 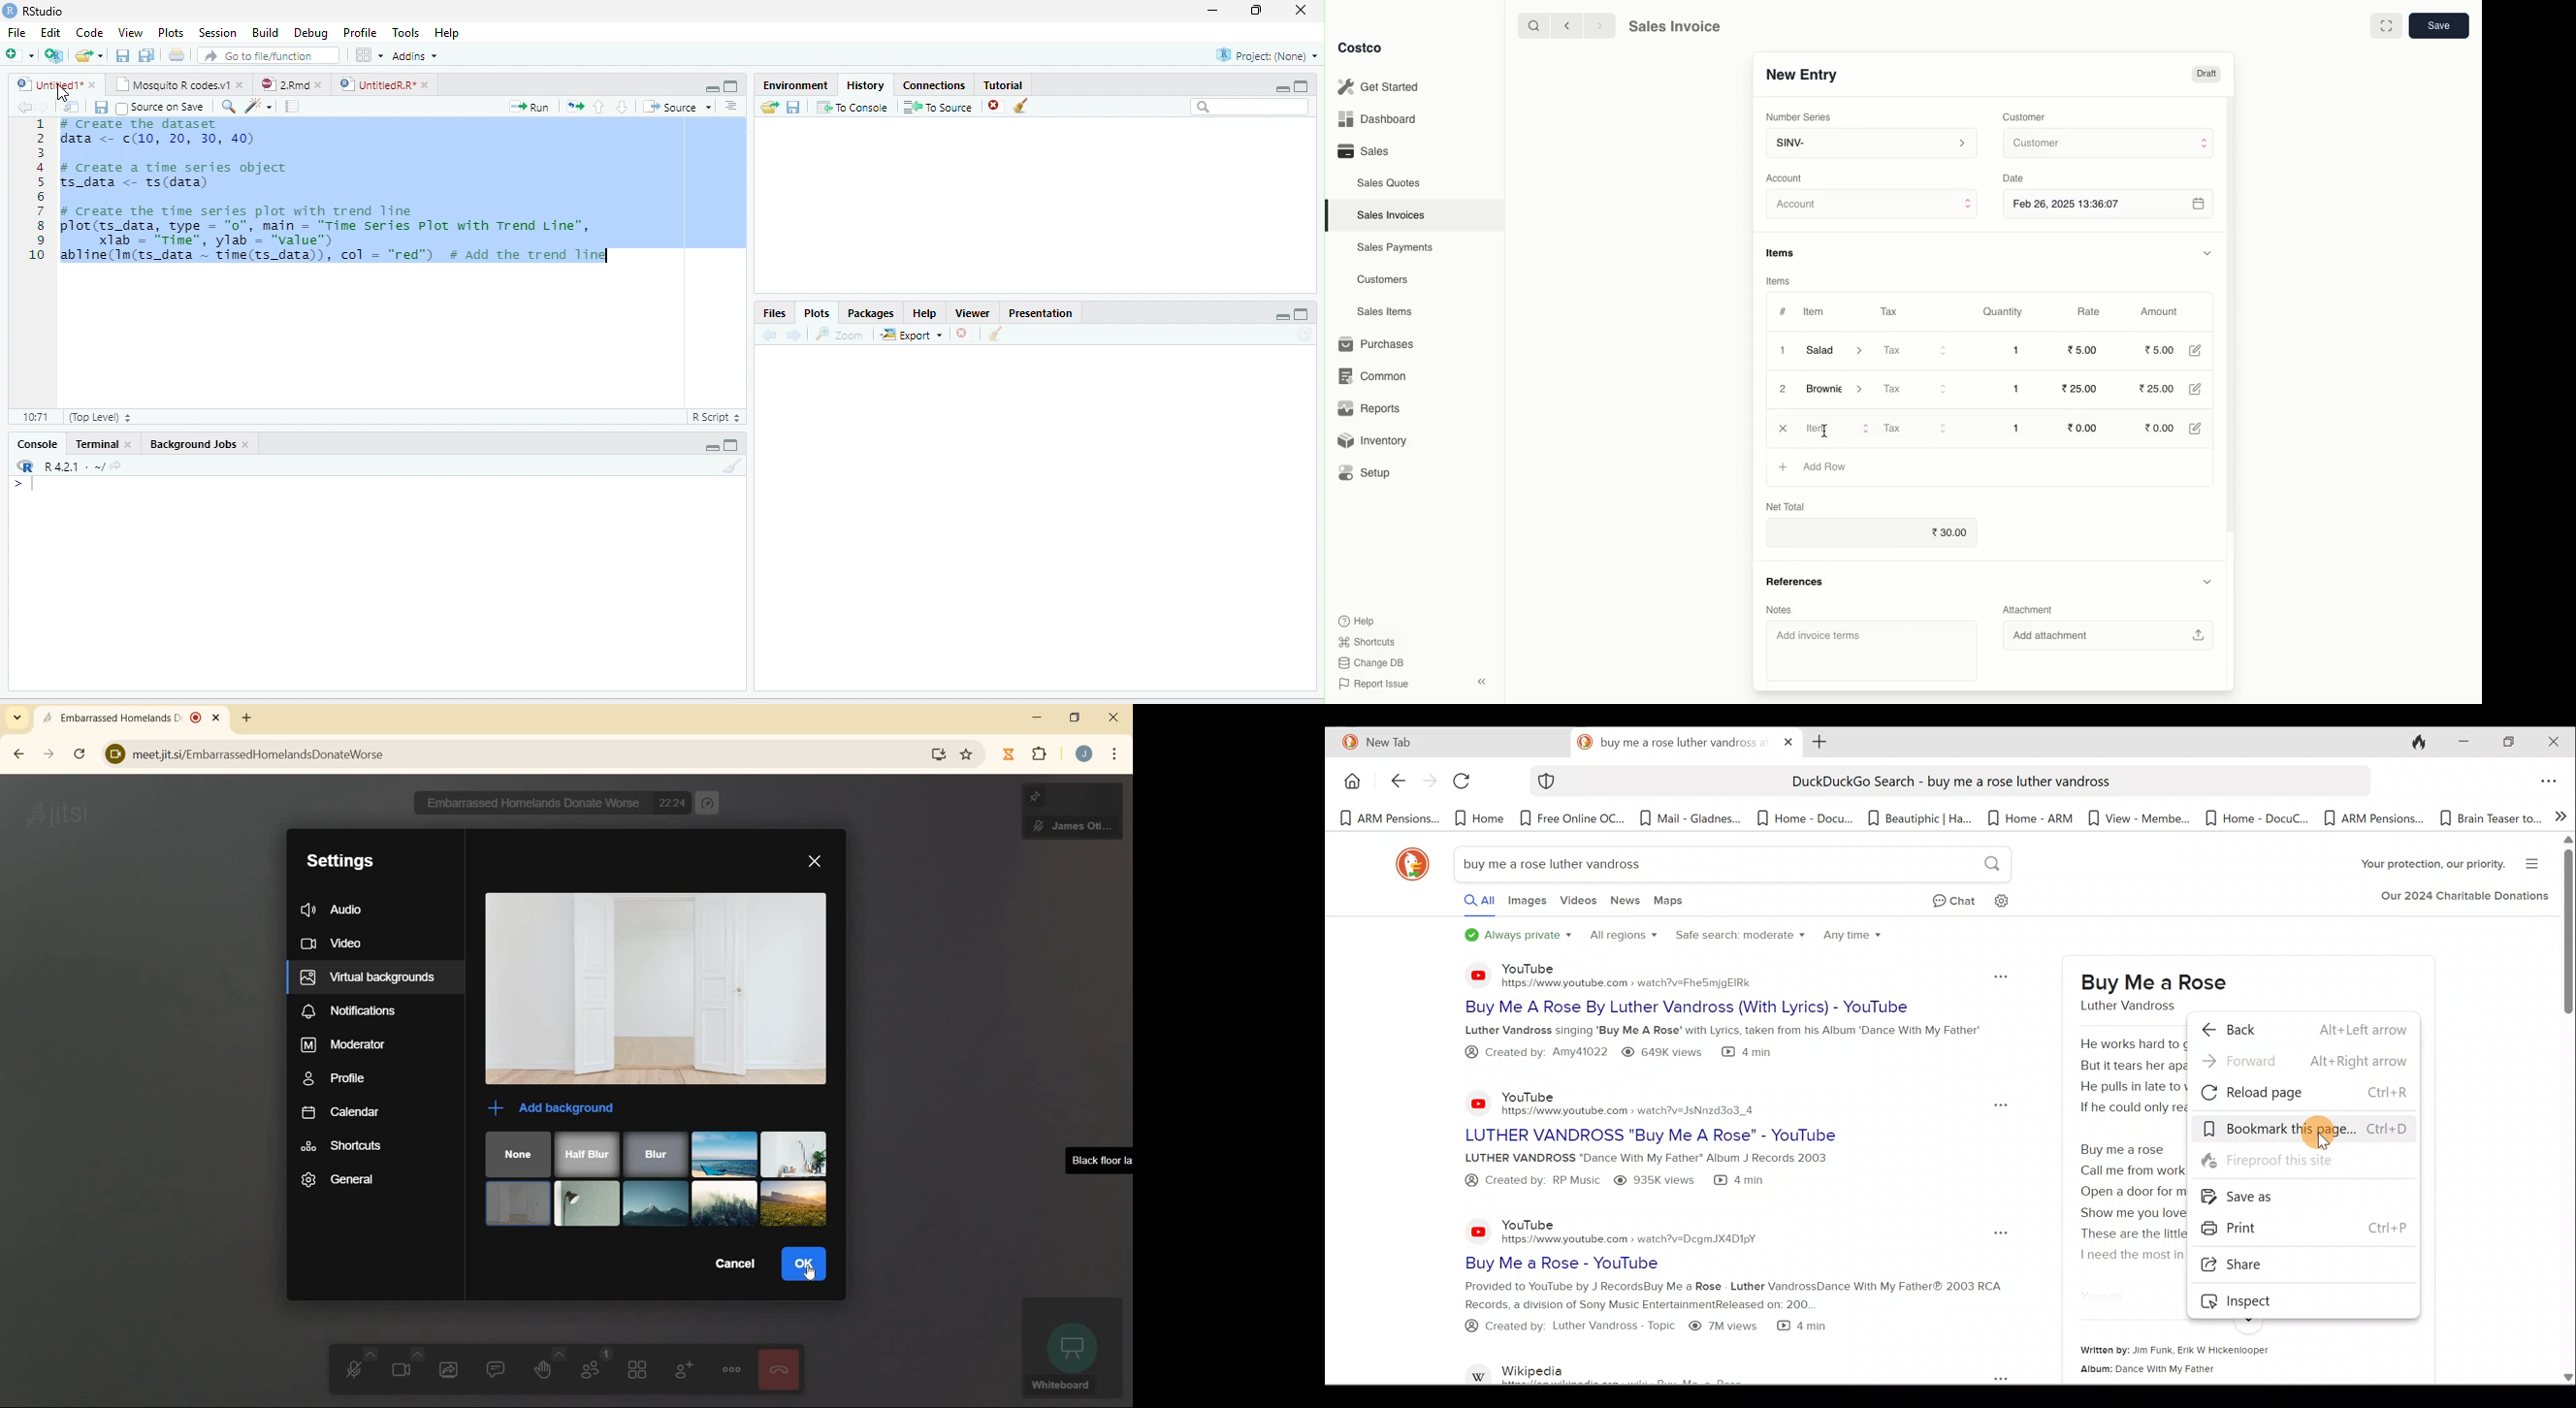 I want to click on Back, so click(x=2304, y=1029).